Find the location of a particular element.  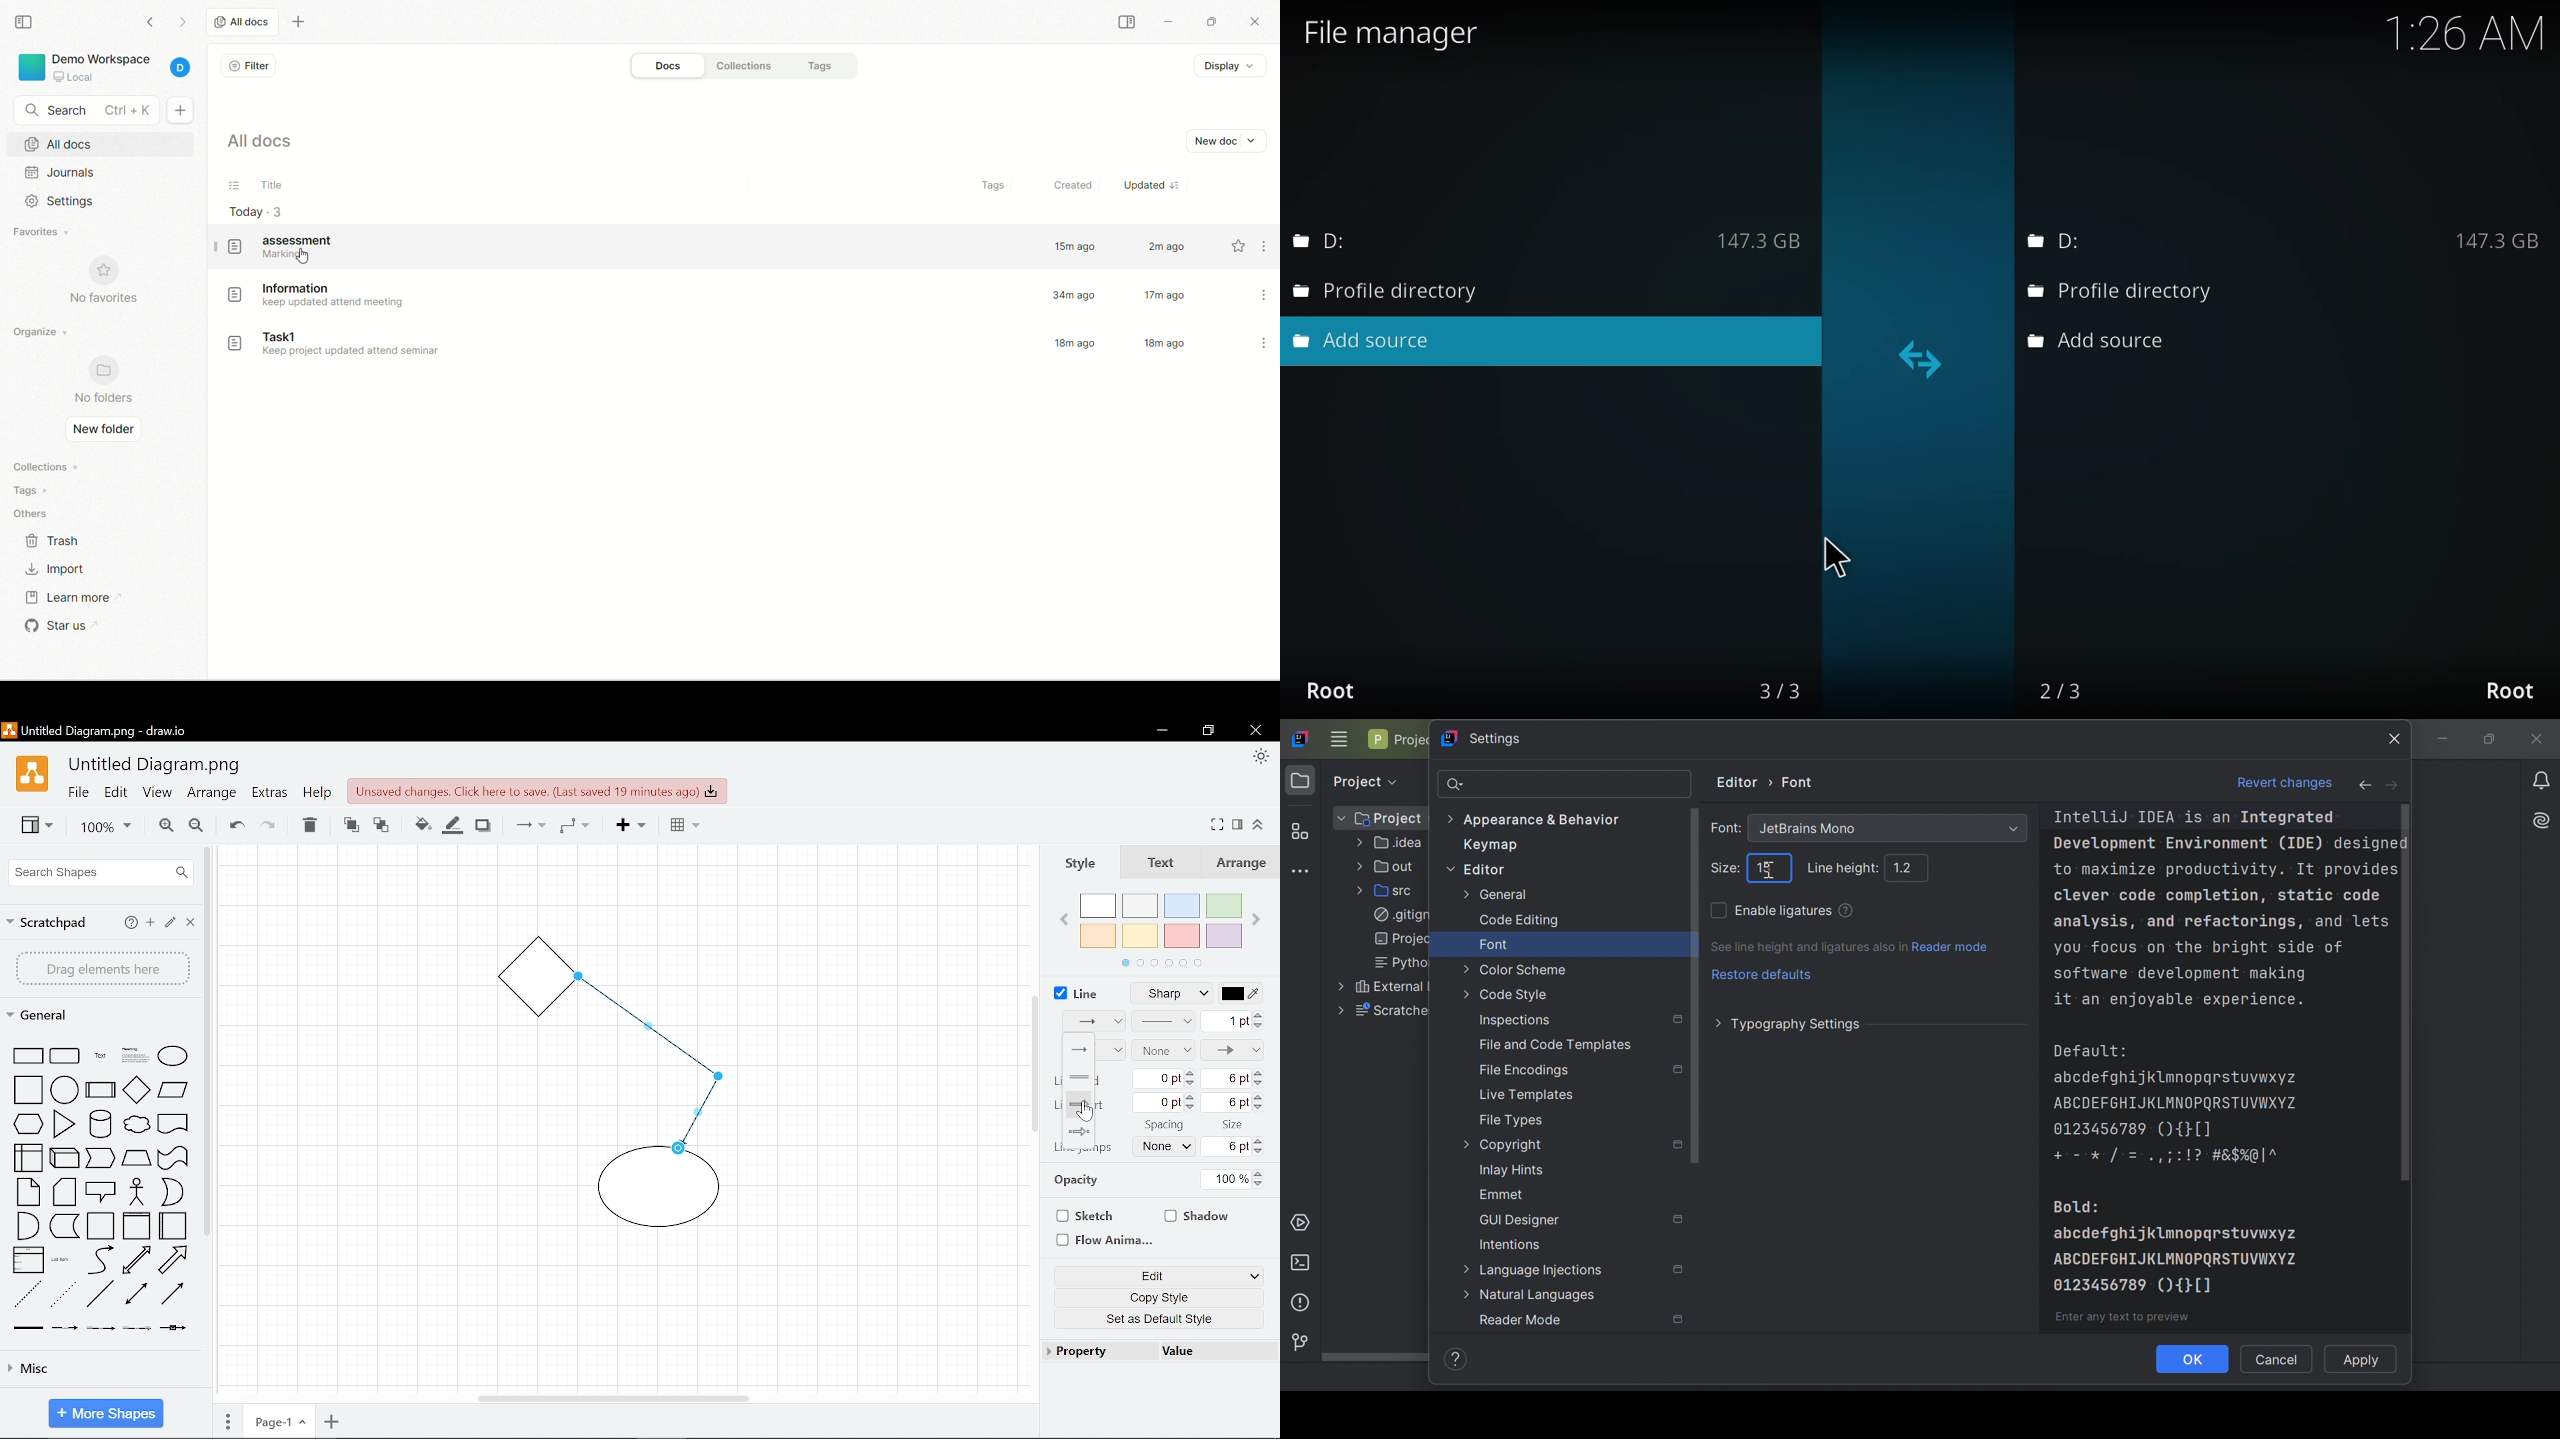

shape is located at coordinates (100, 1330).